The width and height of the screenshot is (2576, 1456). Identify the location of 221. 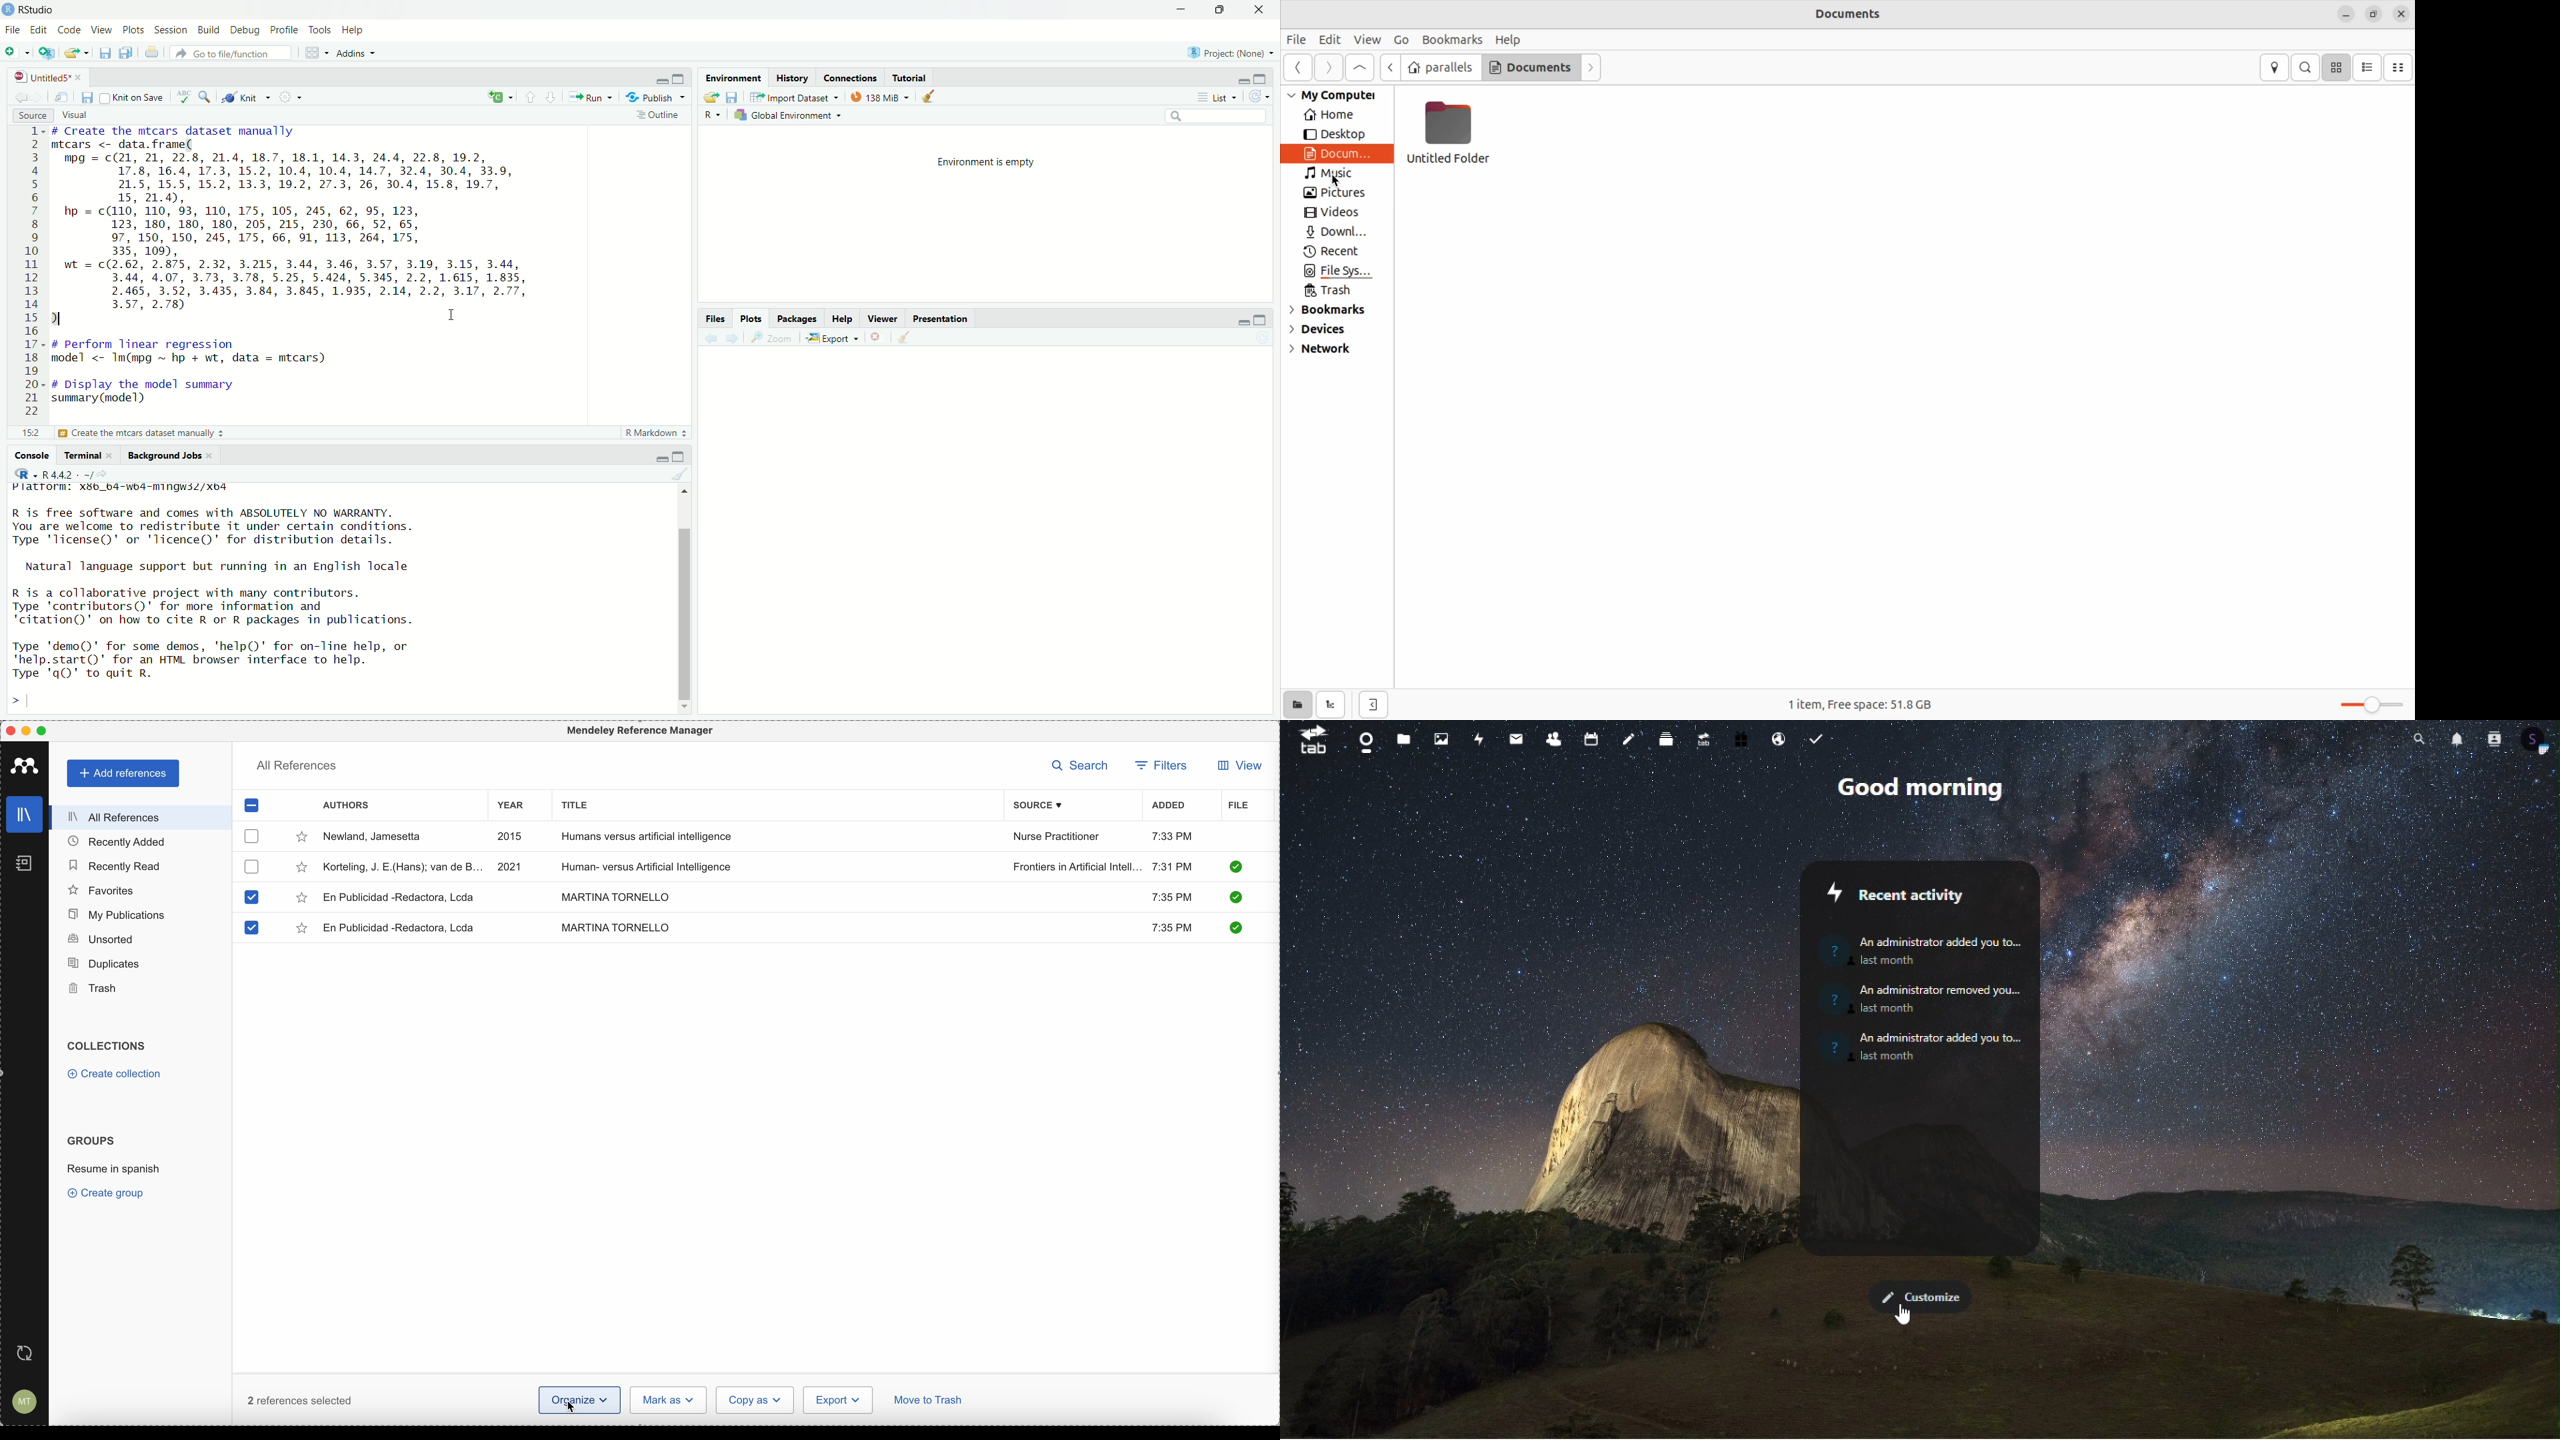
(29, 434).